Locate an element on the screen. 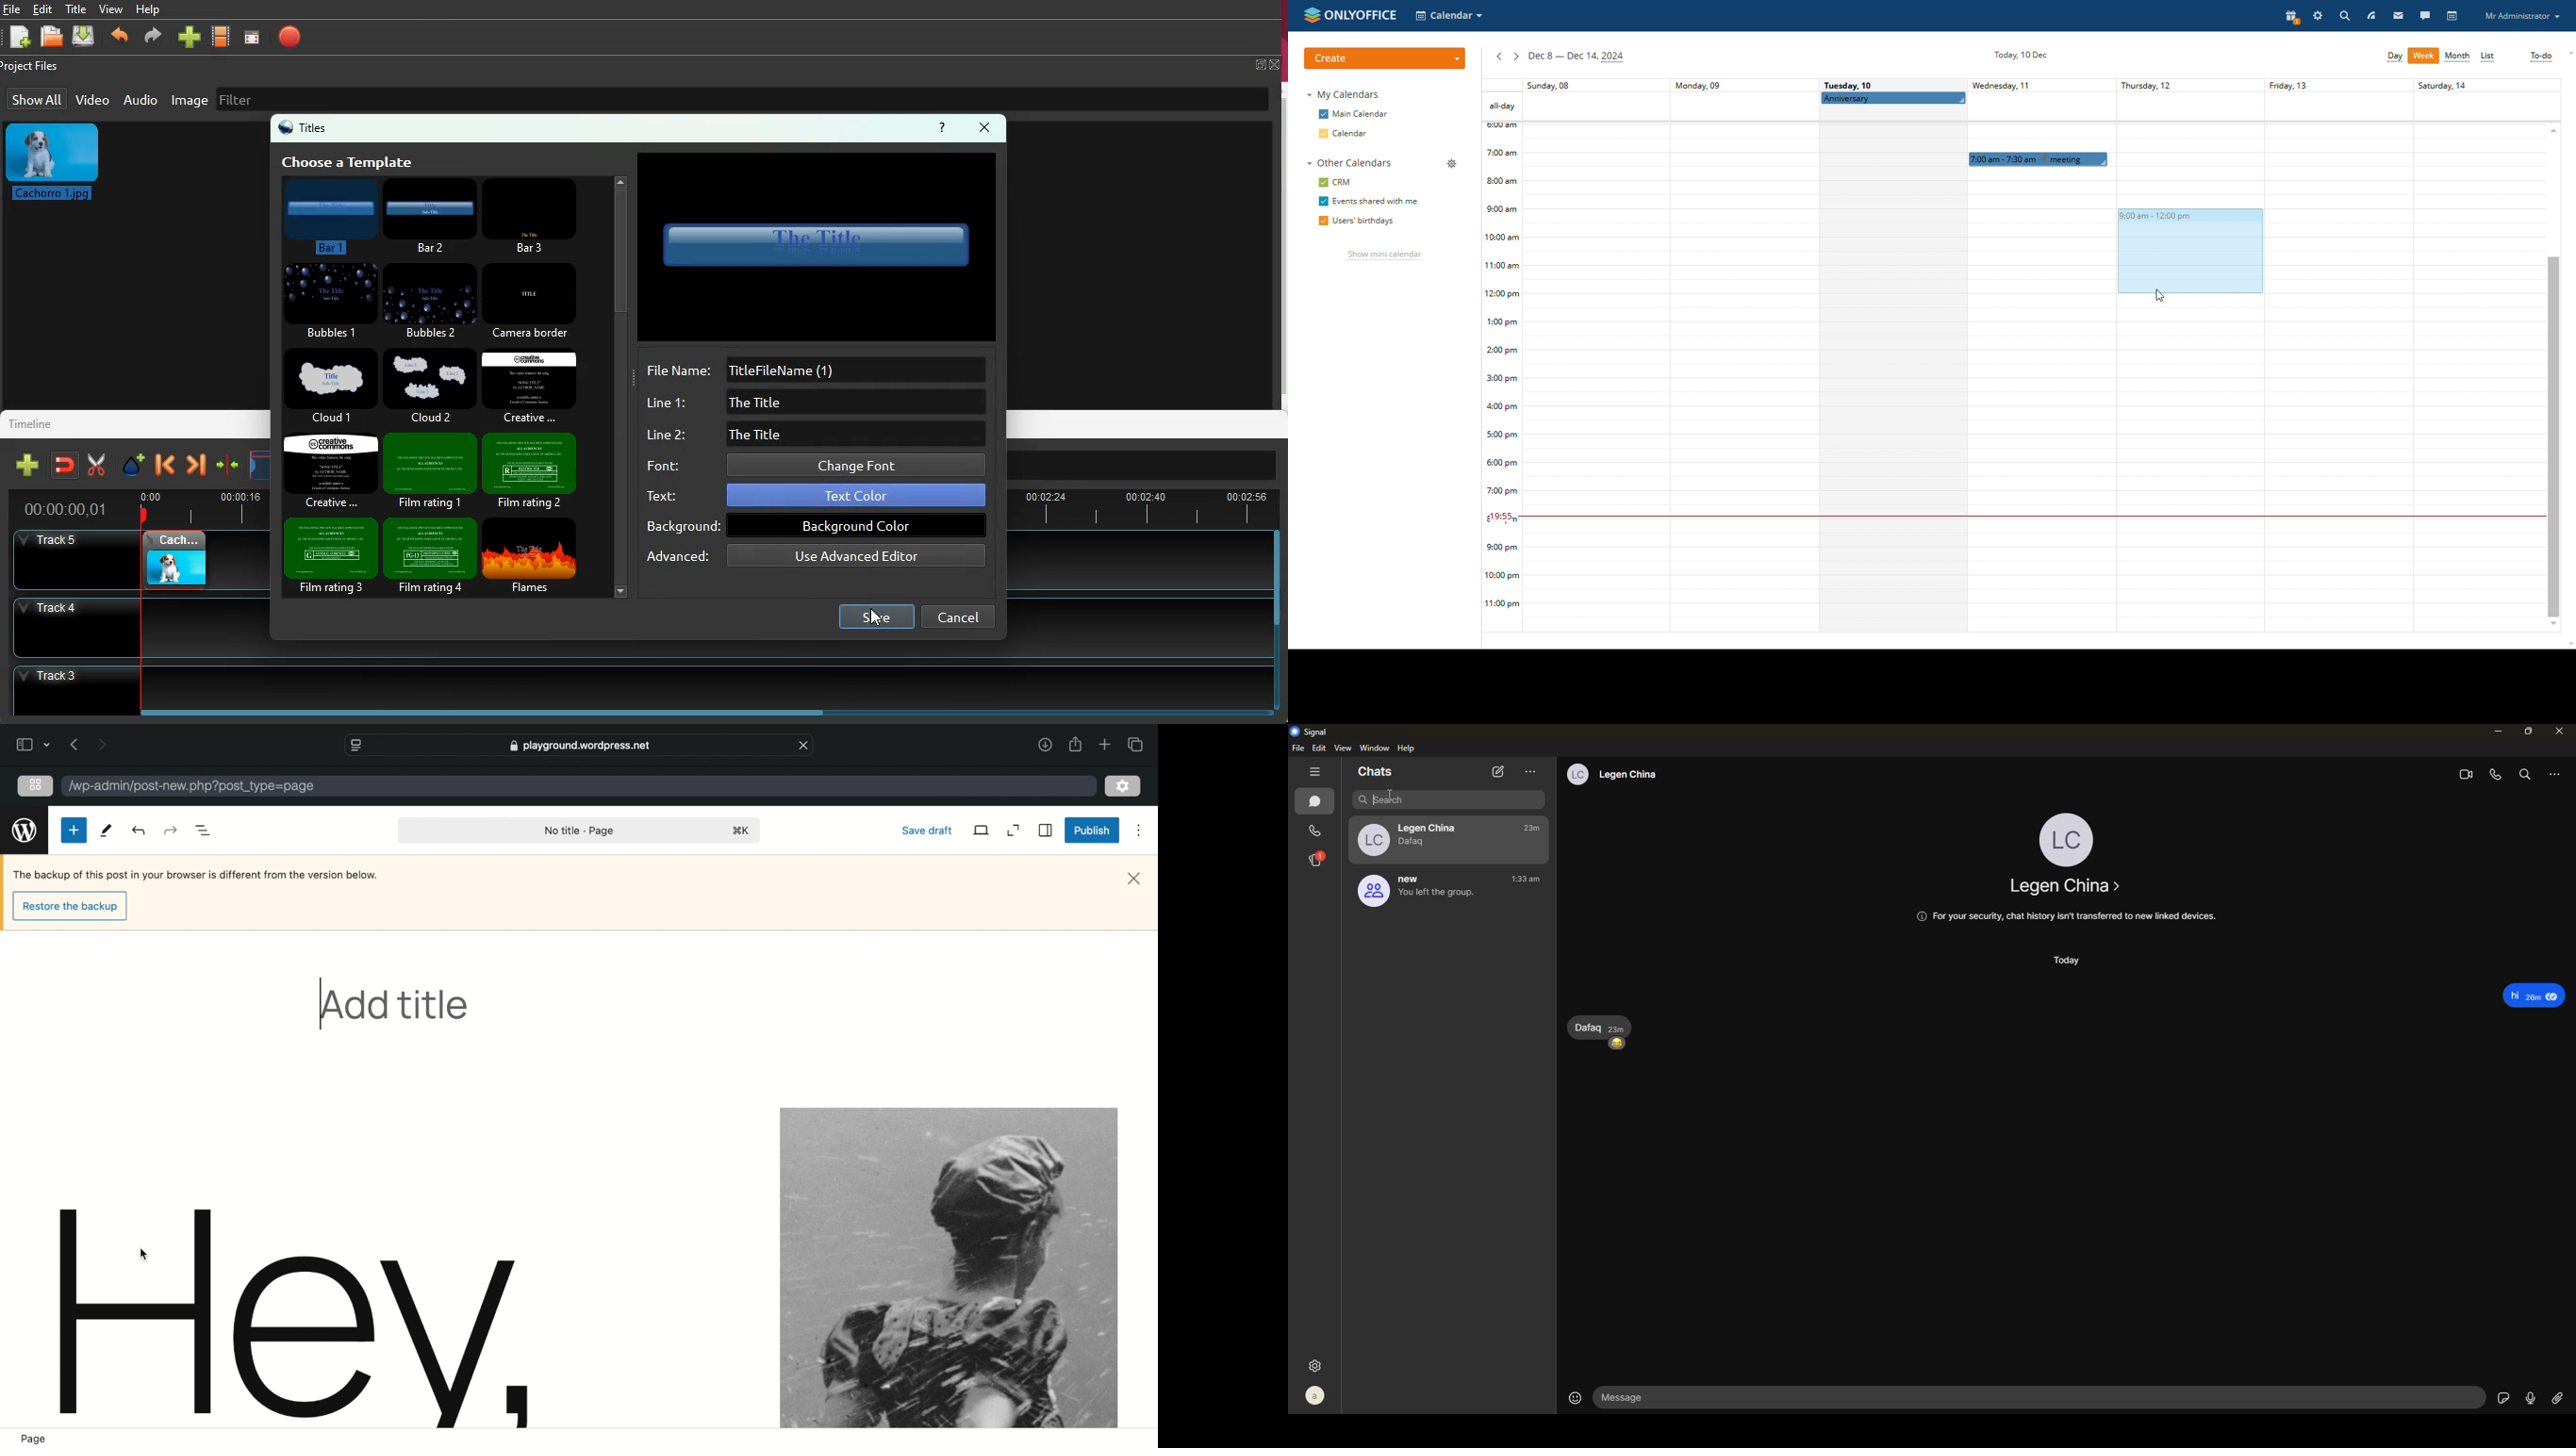 The image size is (2576, 1456). full screen is located at coordinates (1267, 64).